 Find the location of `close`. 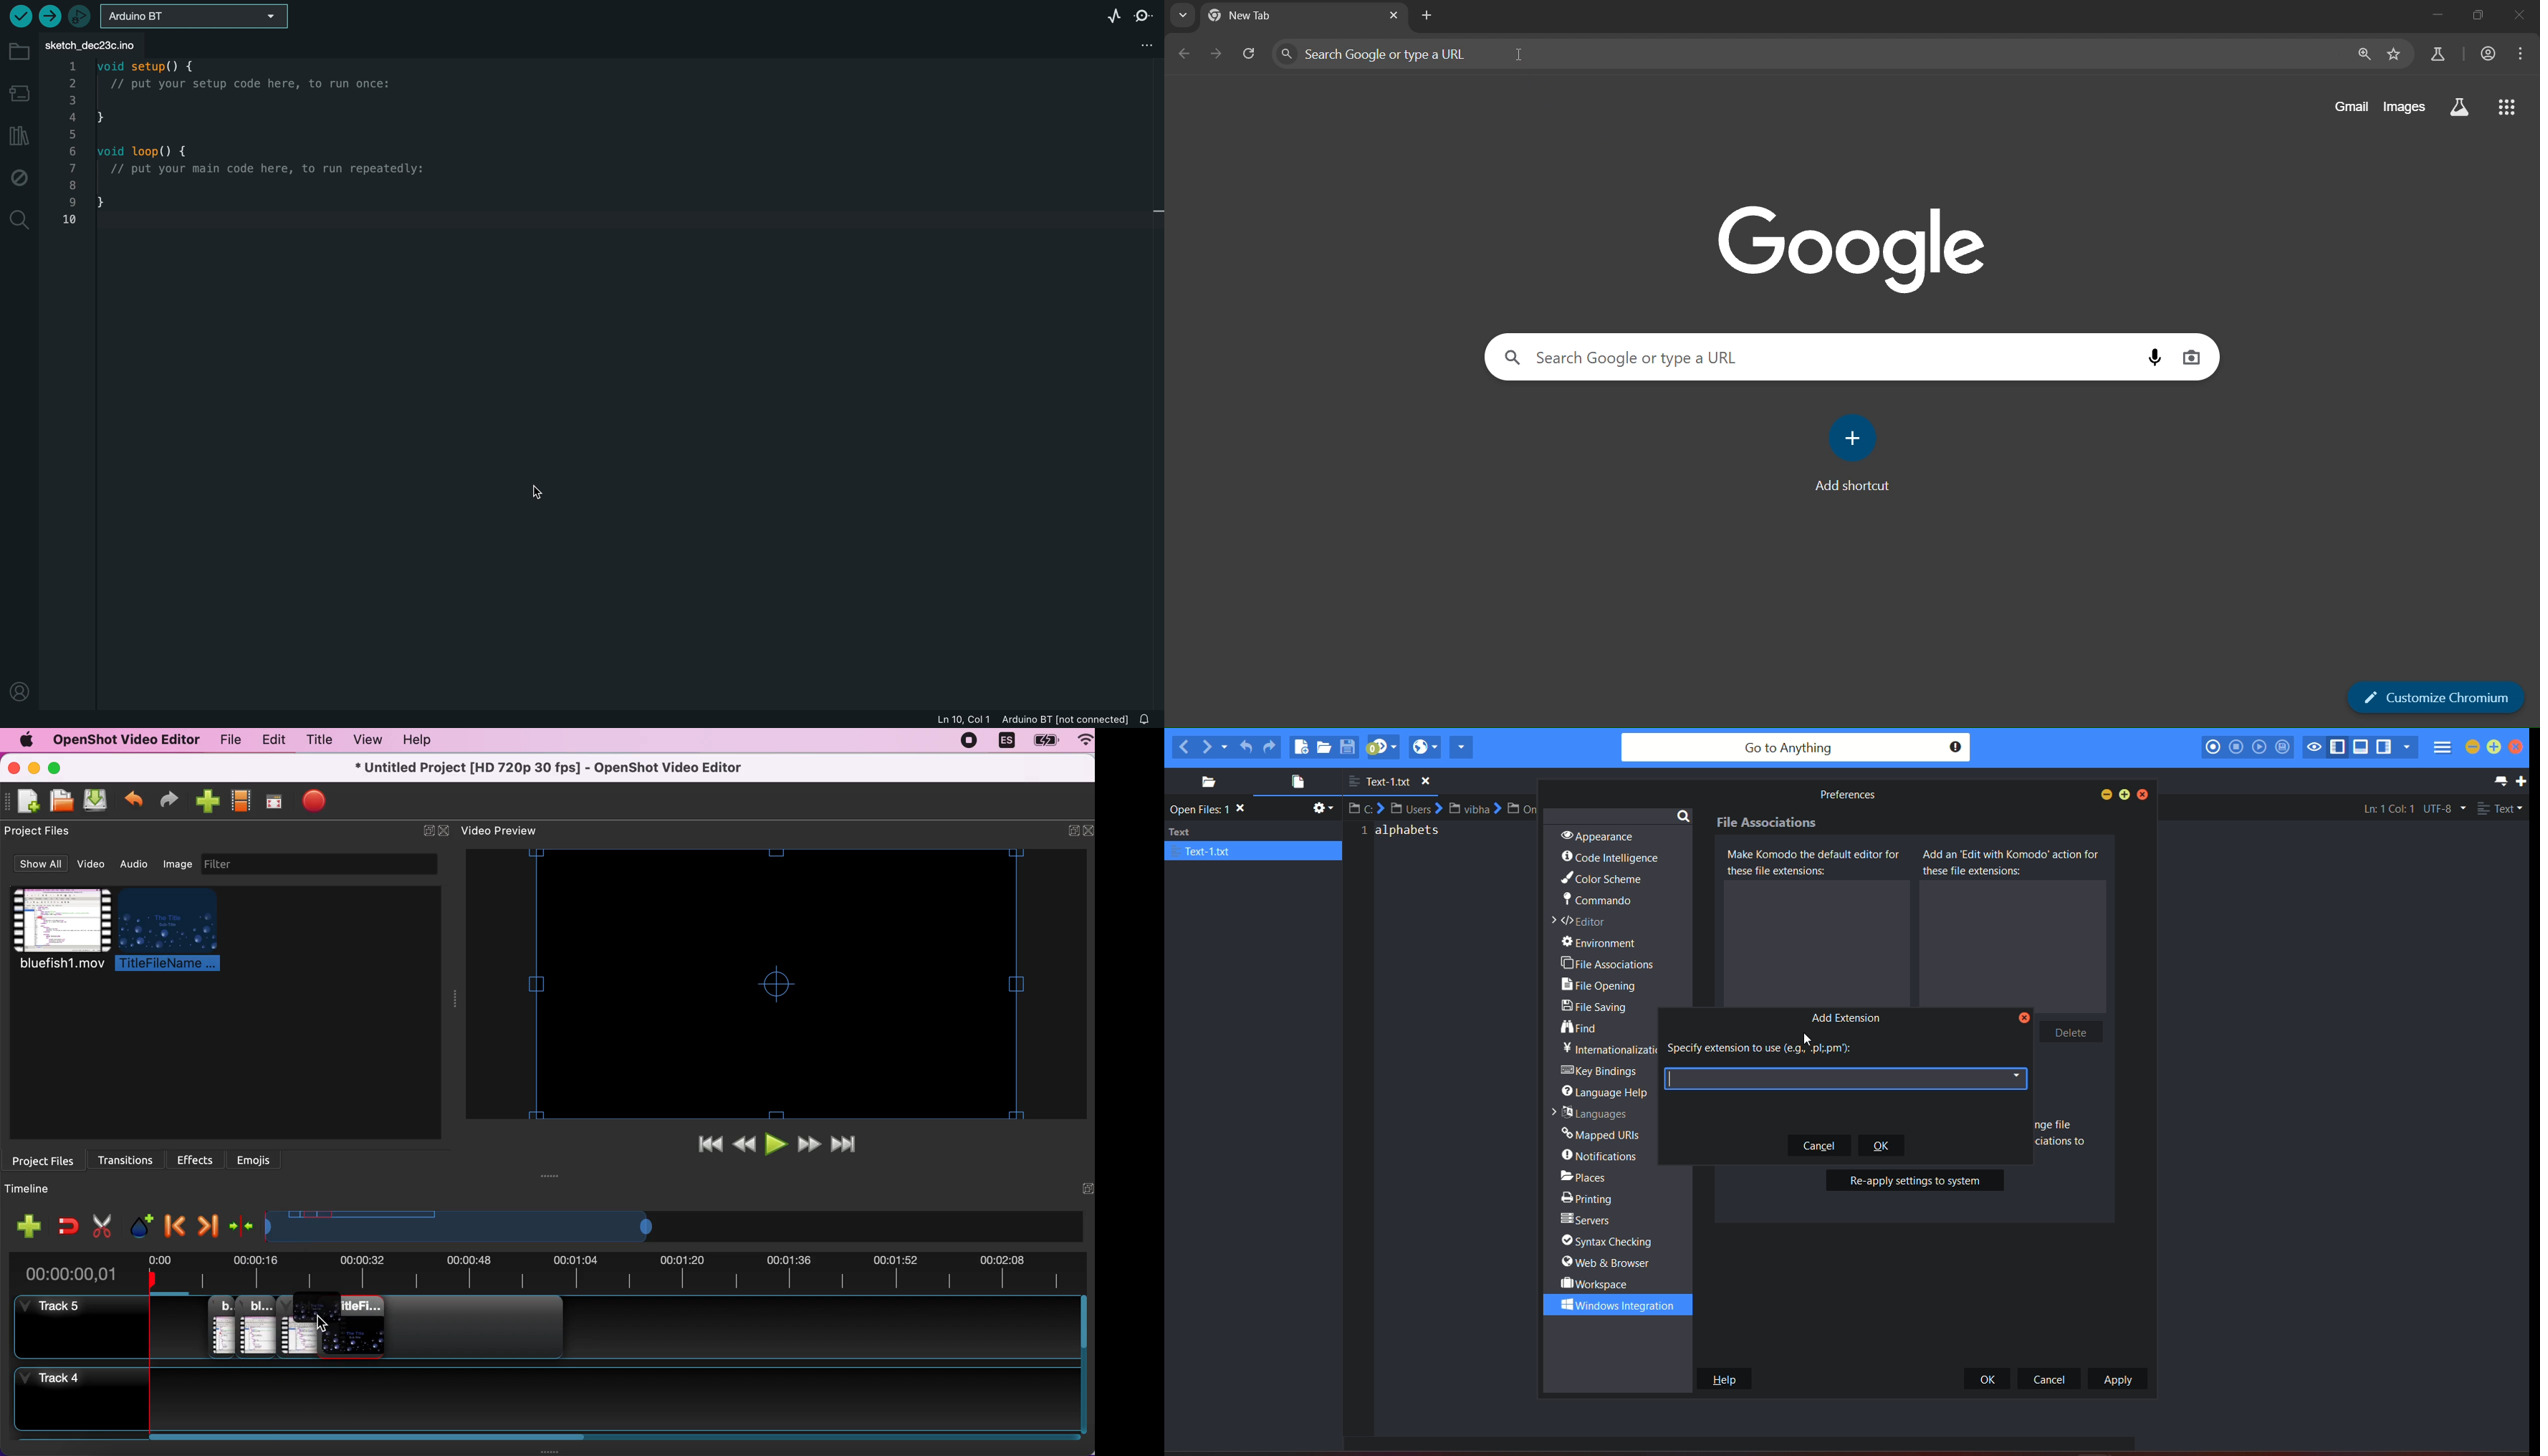

close is located at coordinates (1088, 831).